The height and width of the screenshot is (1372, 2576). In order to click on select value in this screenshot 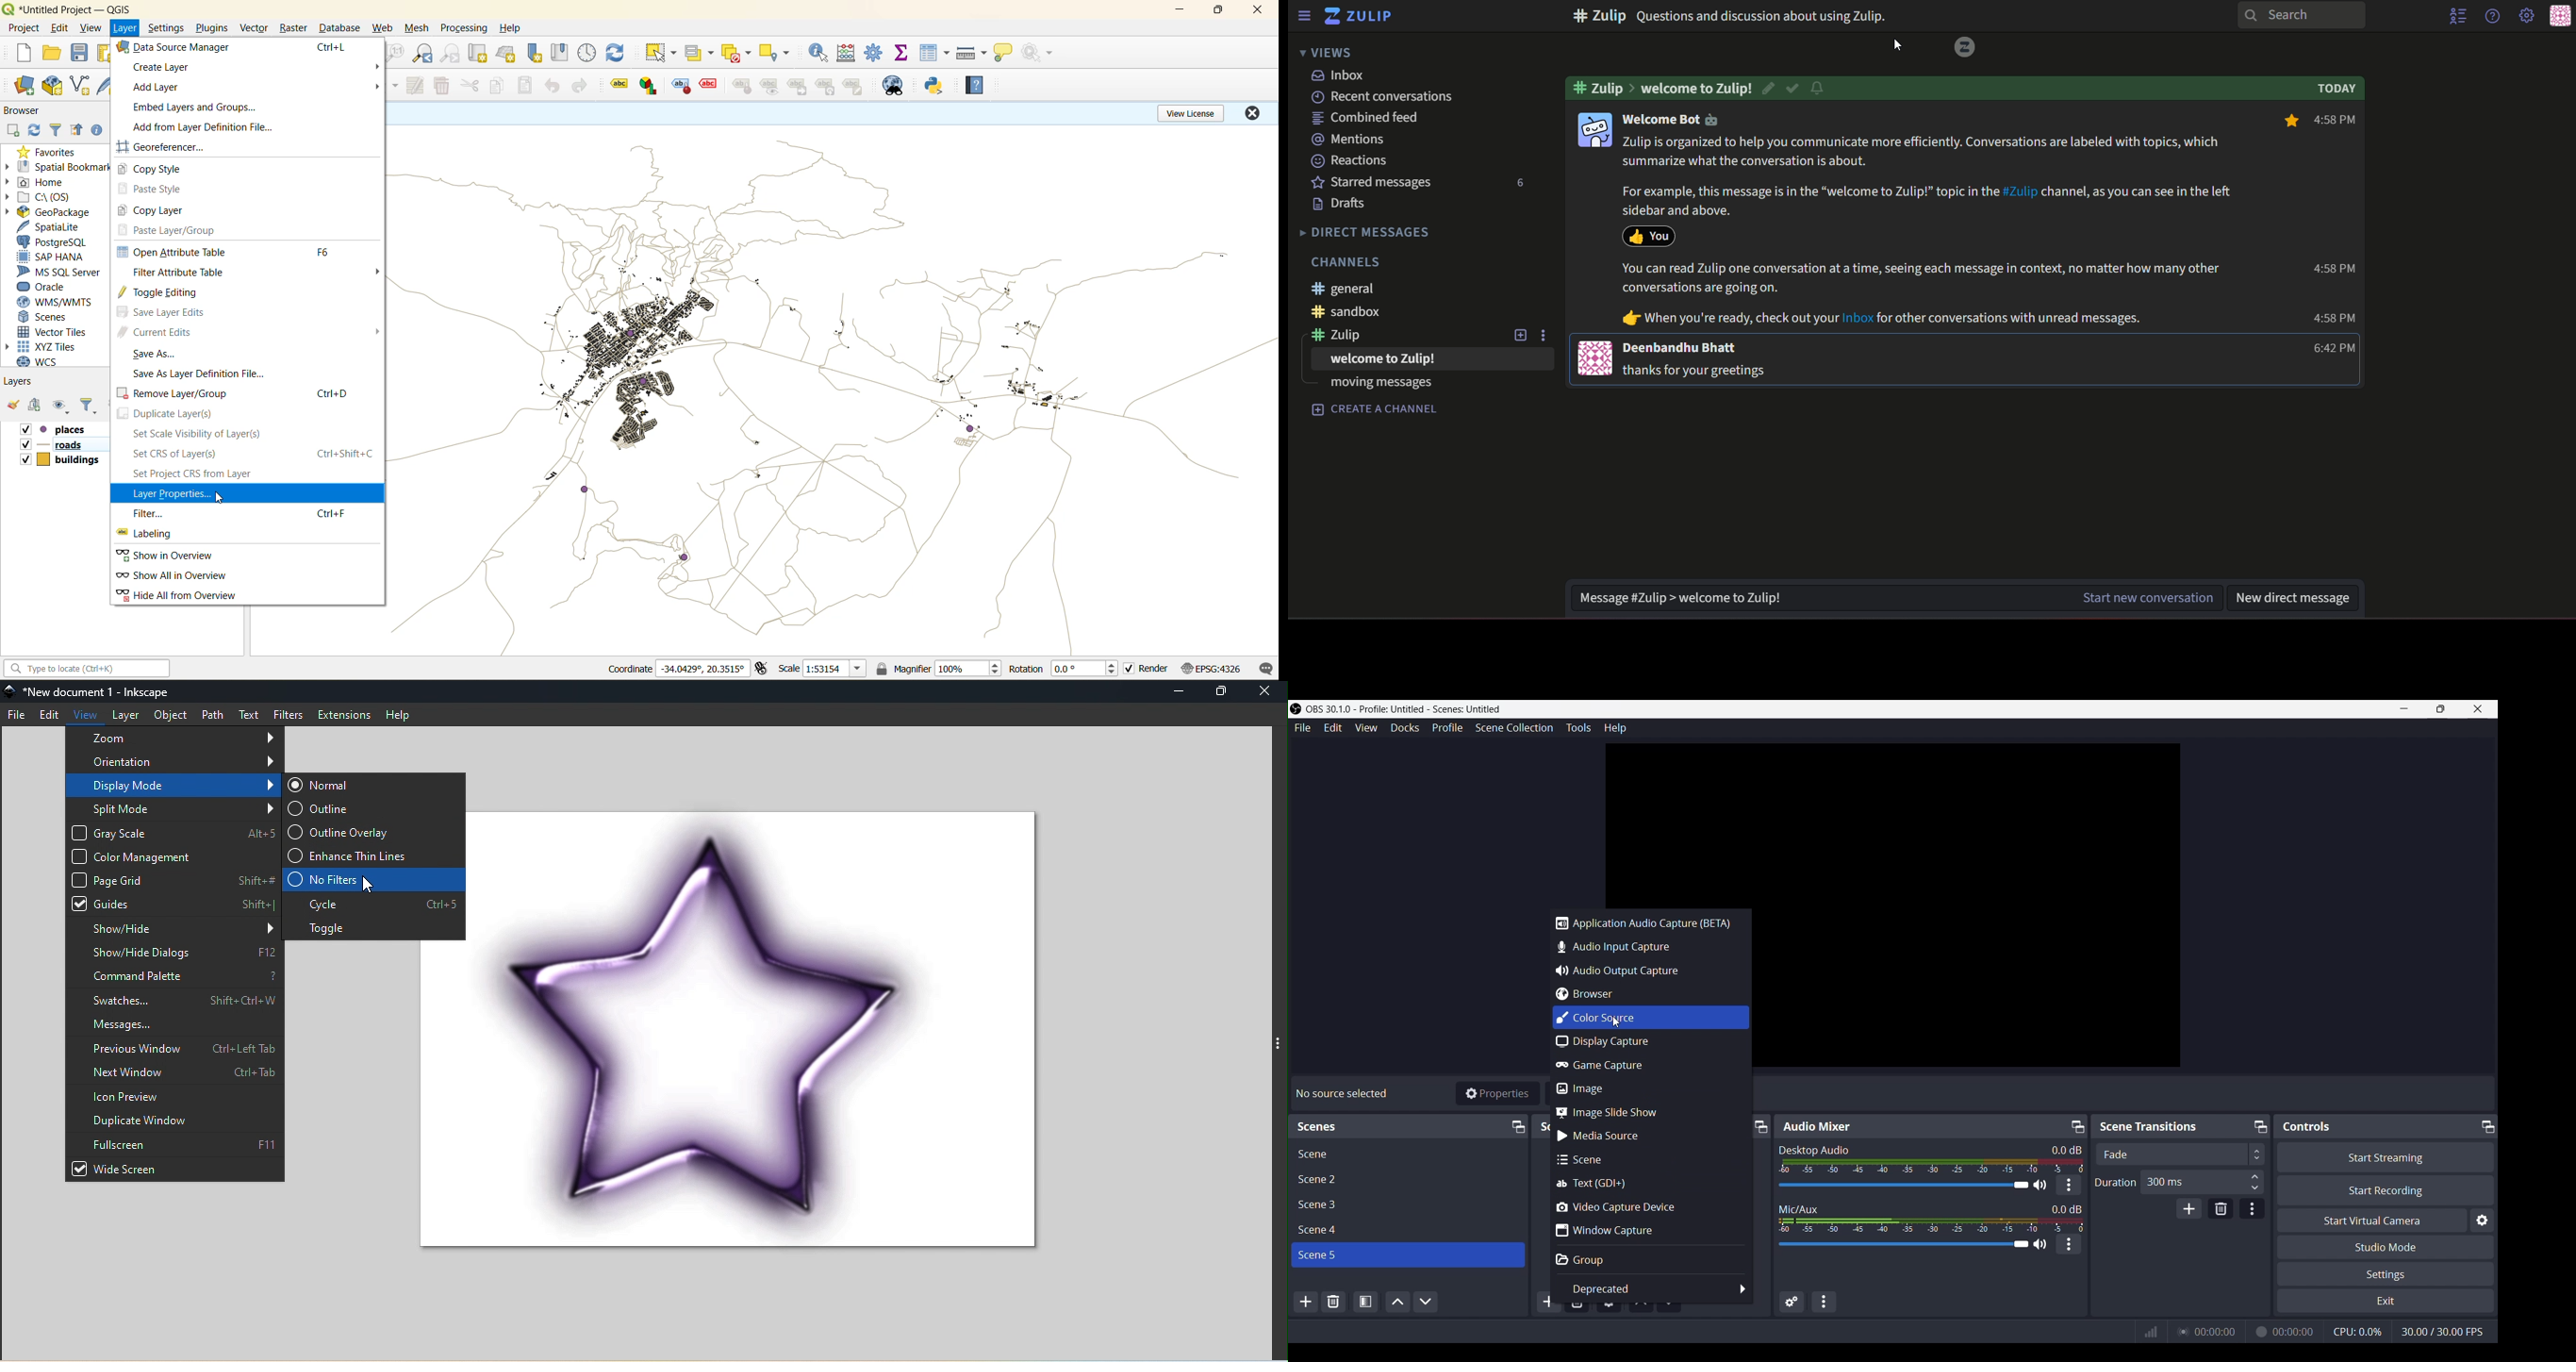, I will do `click(700, 54)`.